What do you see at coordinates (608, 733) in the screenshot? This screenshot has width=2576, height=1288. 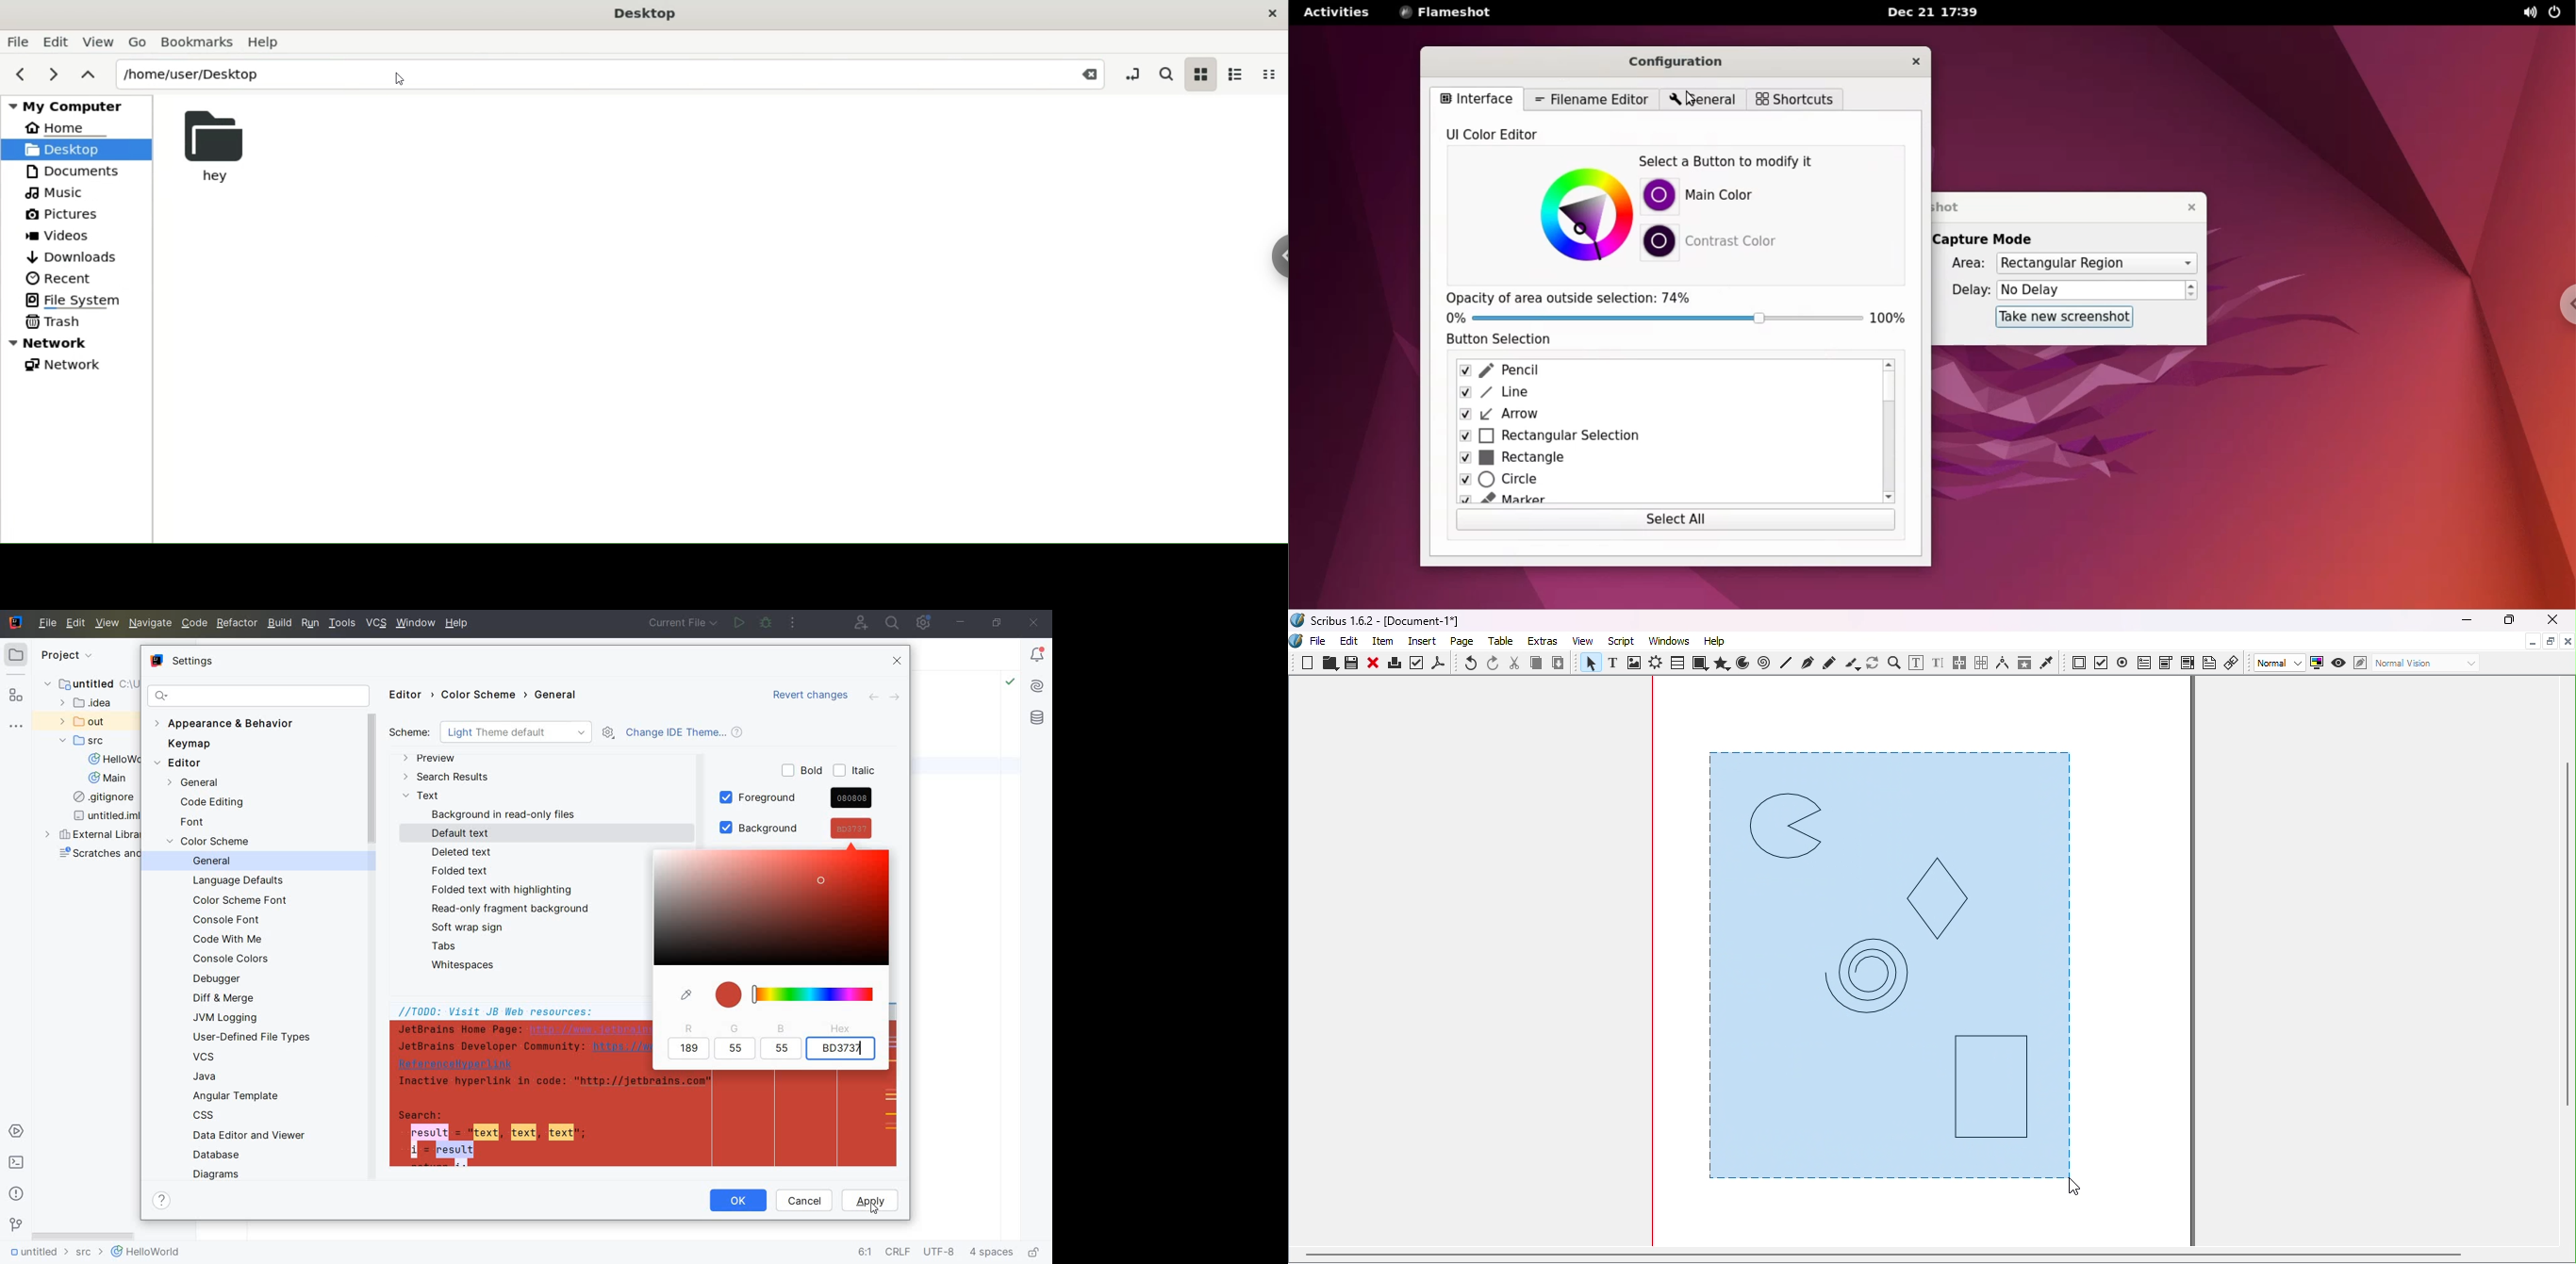 I see `SHOW SCHEME ACTIONS` at bounding box center [608, 733].